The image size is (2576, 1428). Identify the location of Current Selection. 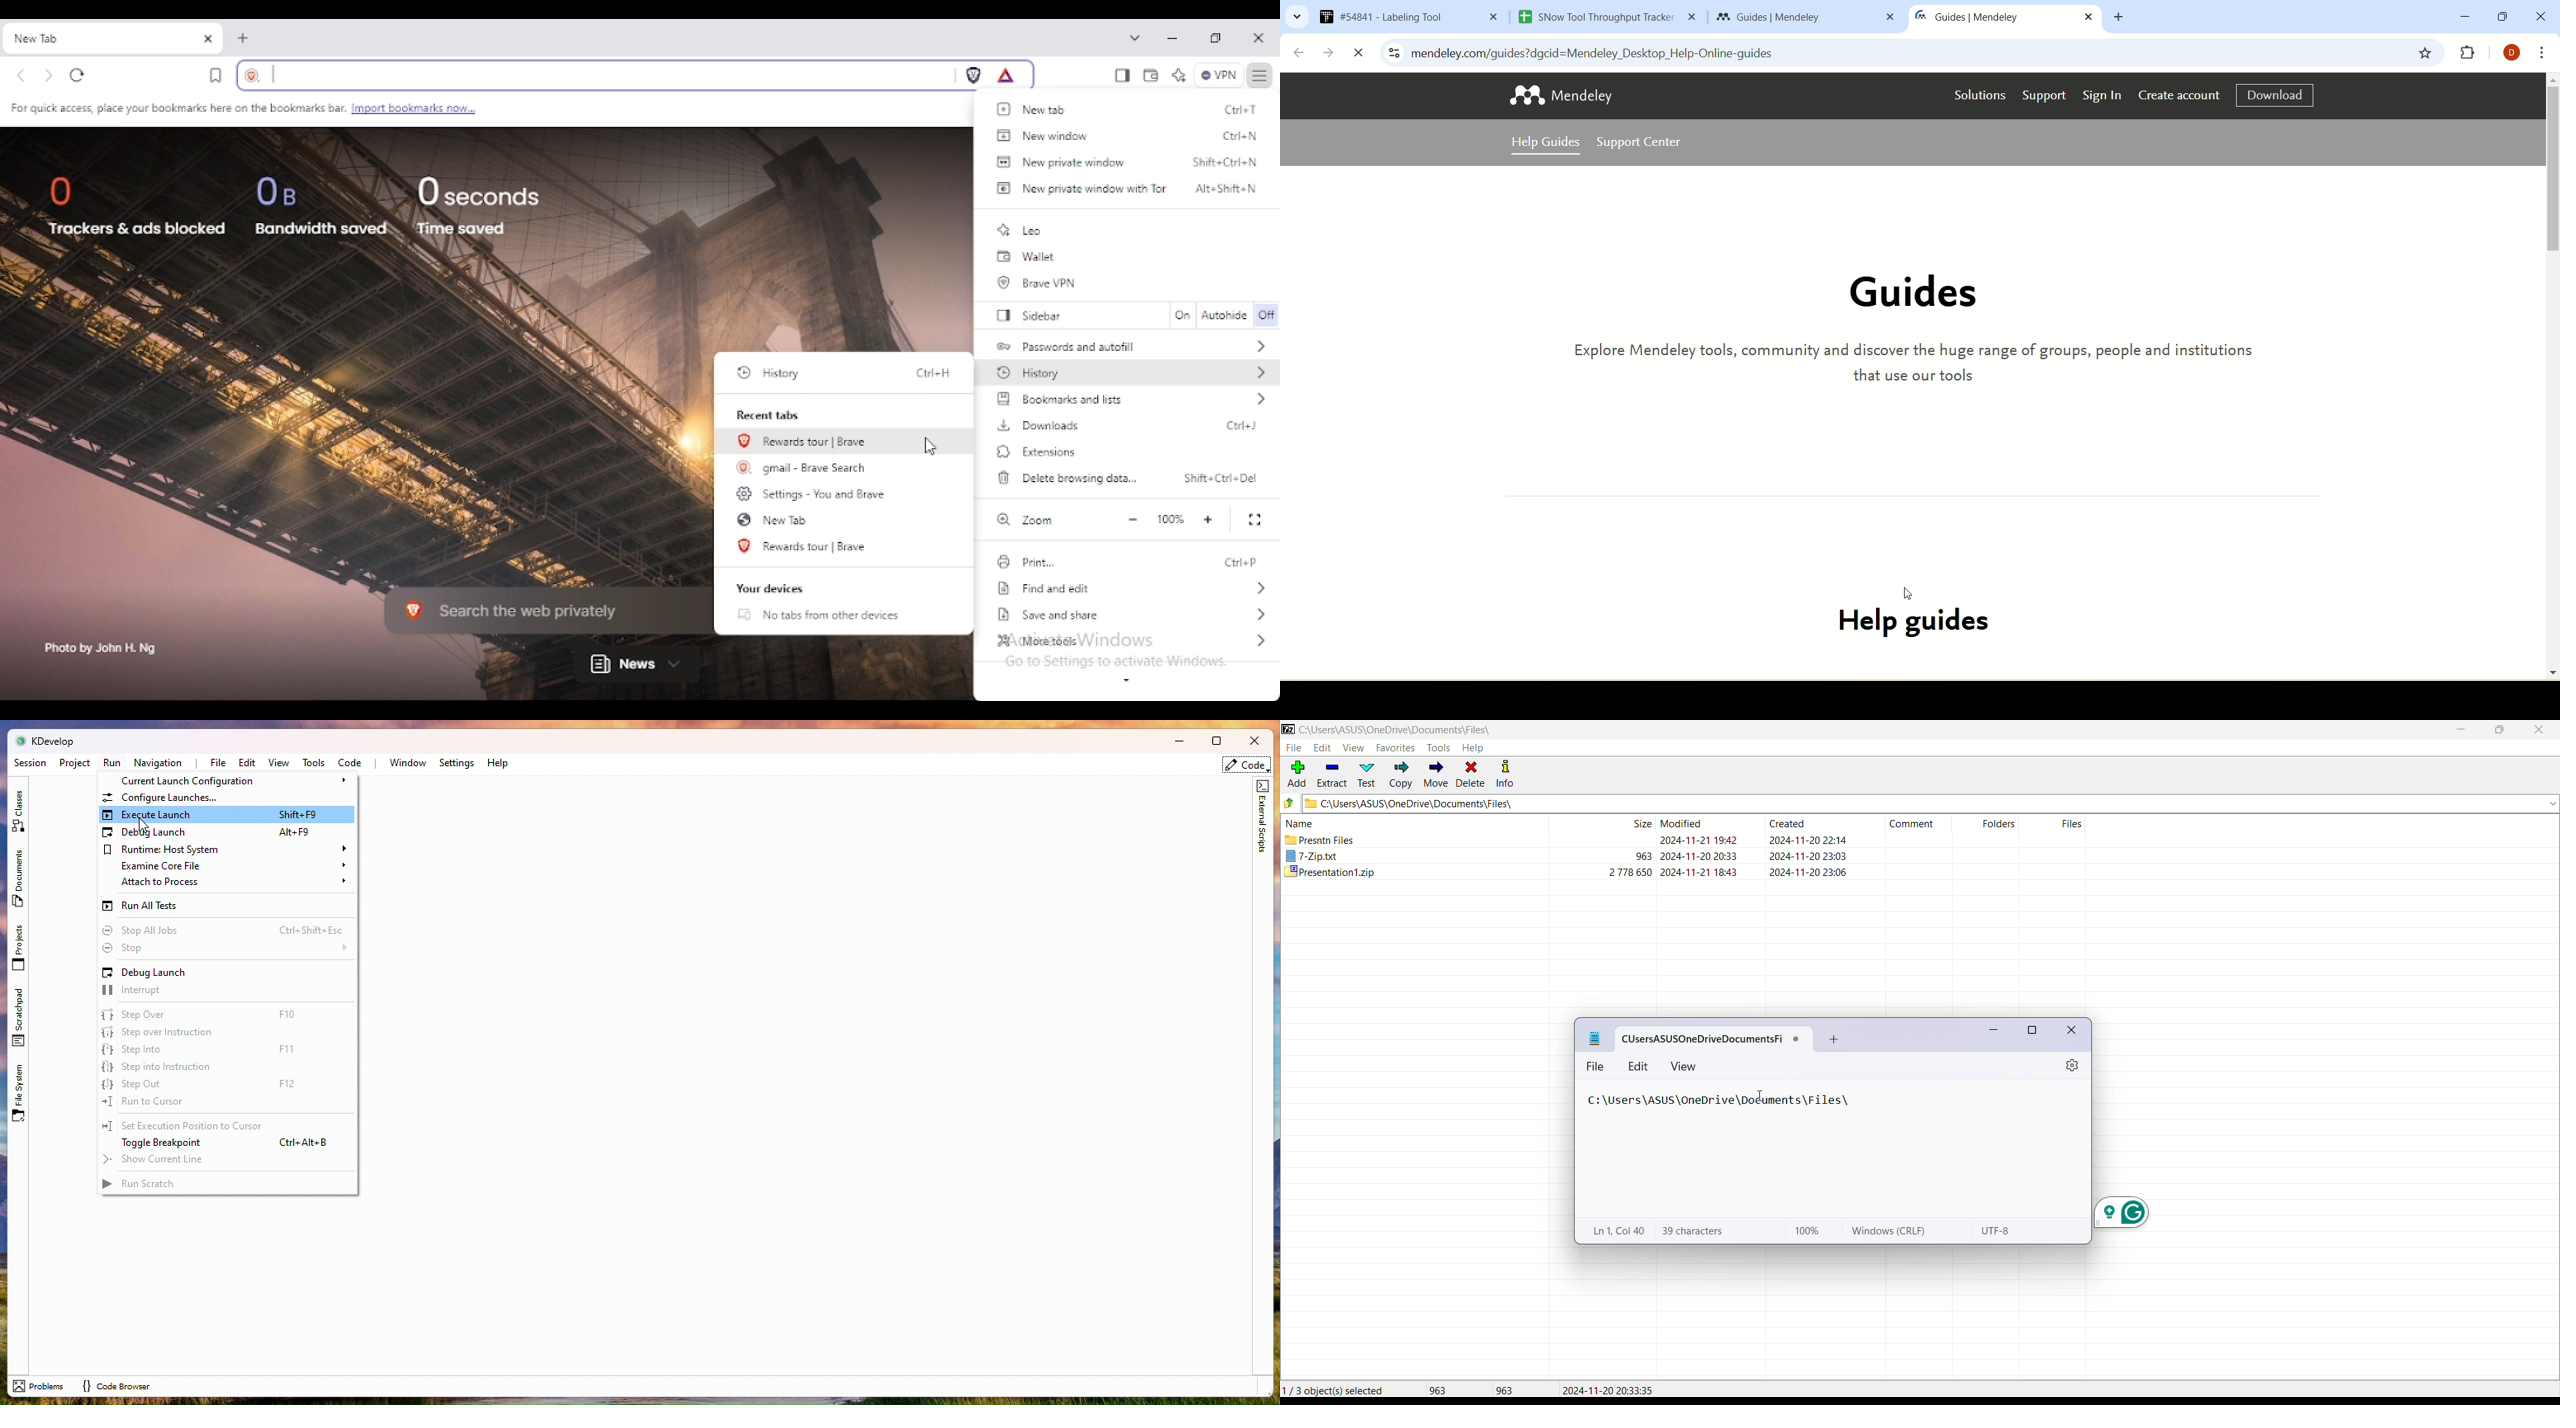
(1335, 1389).